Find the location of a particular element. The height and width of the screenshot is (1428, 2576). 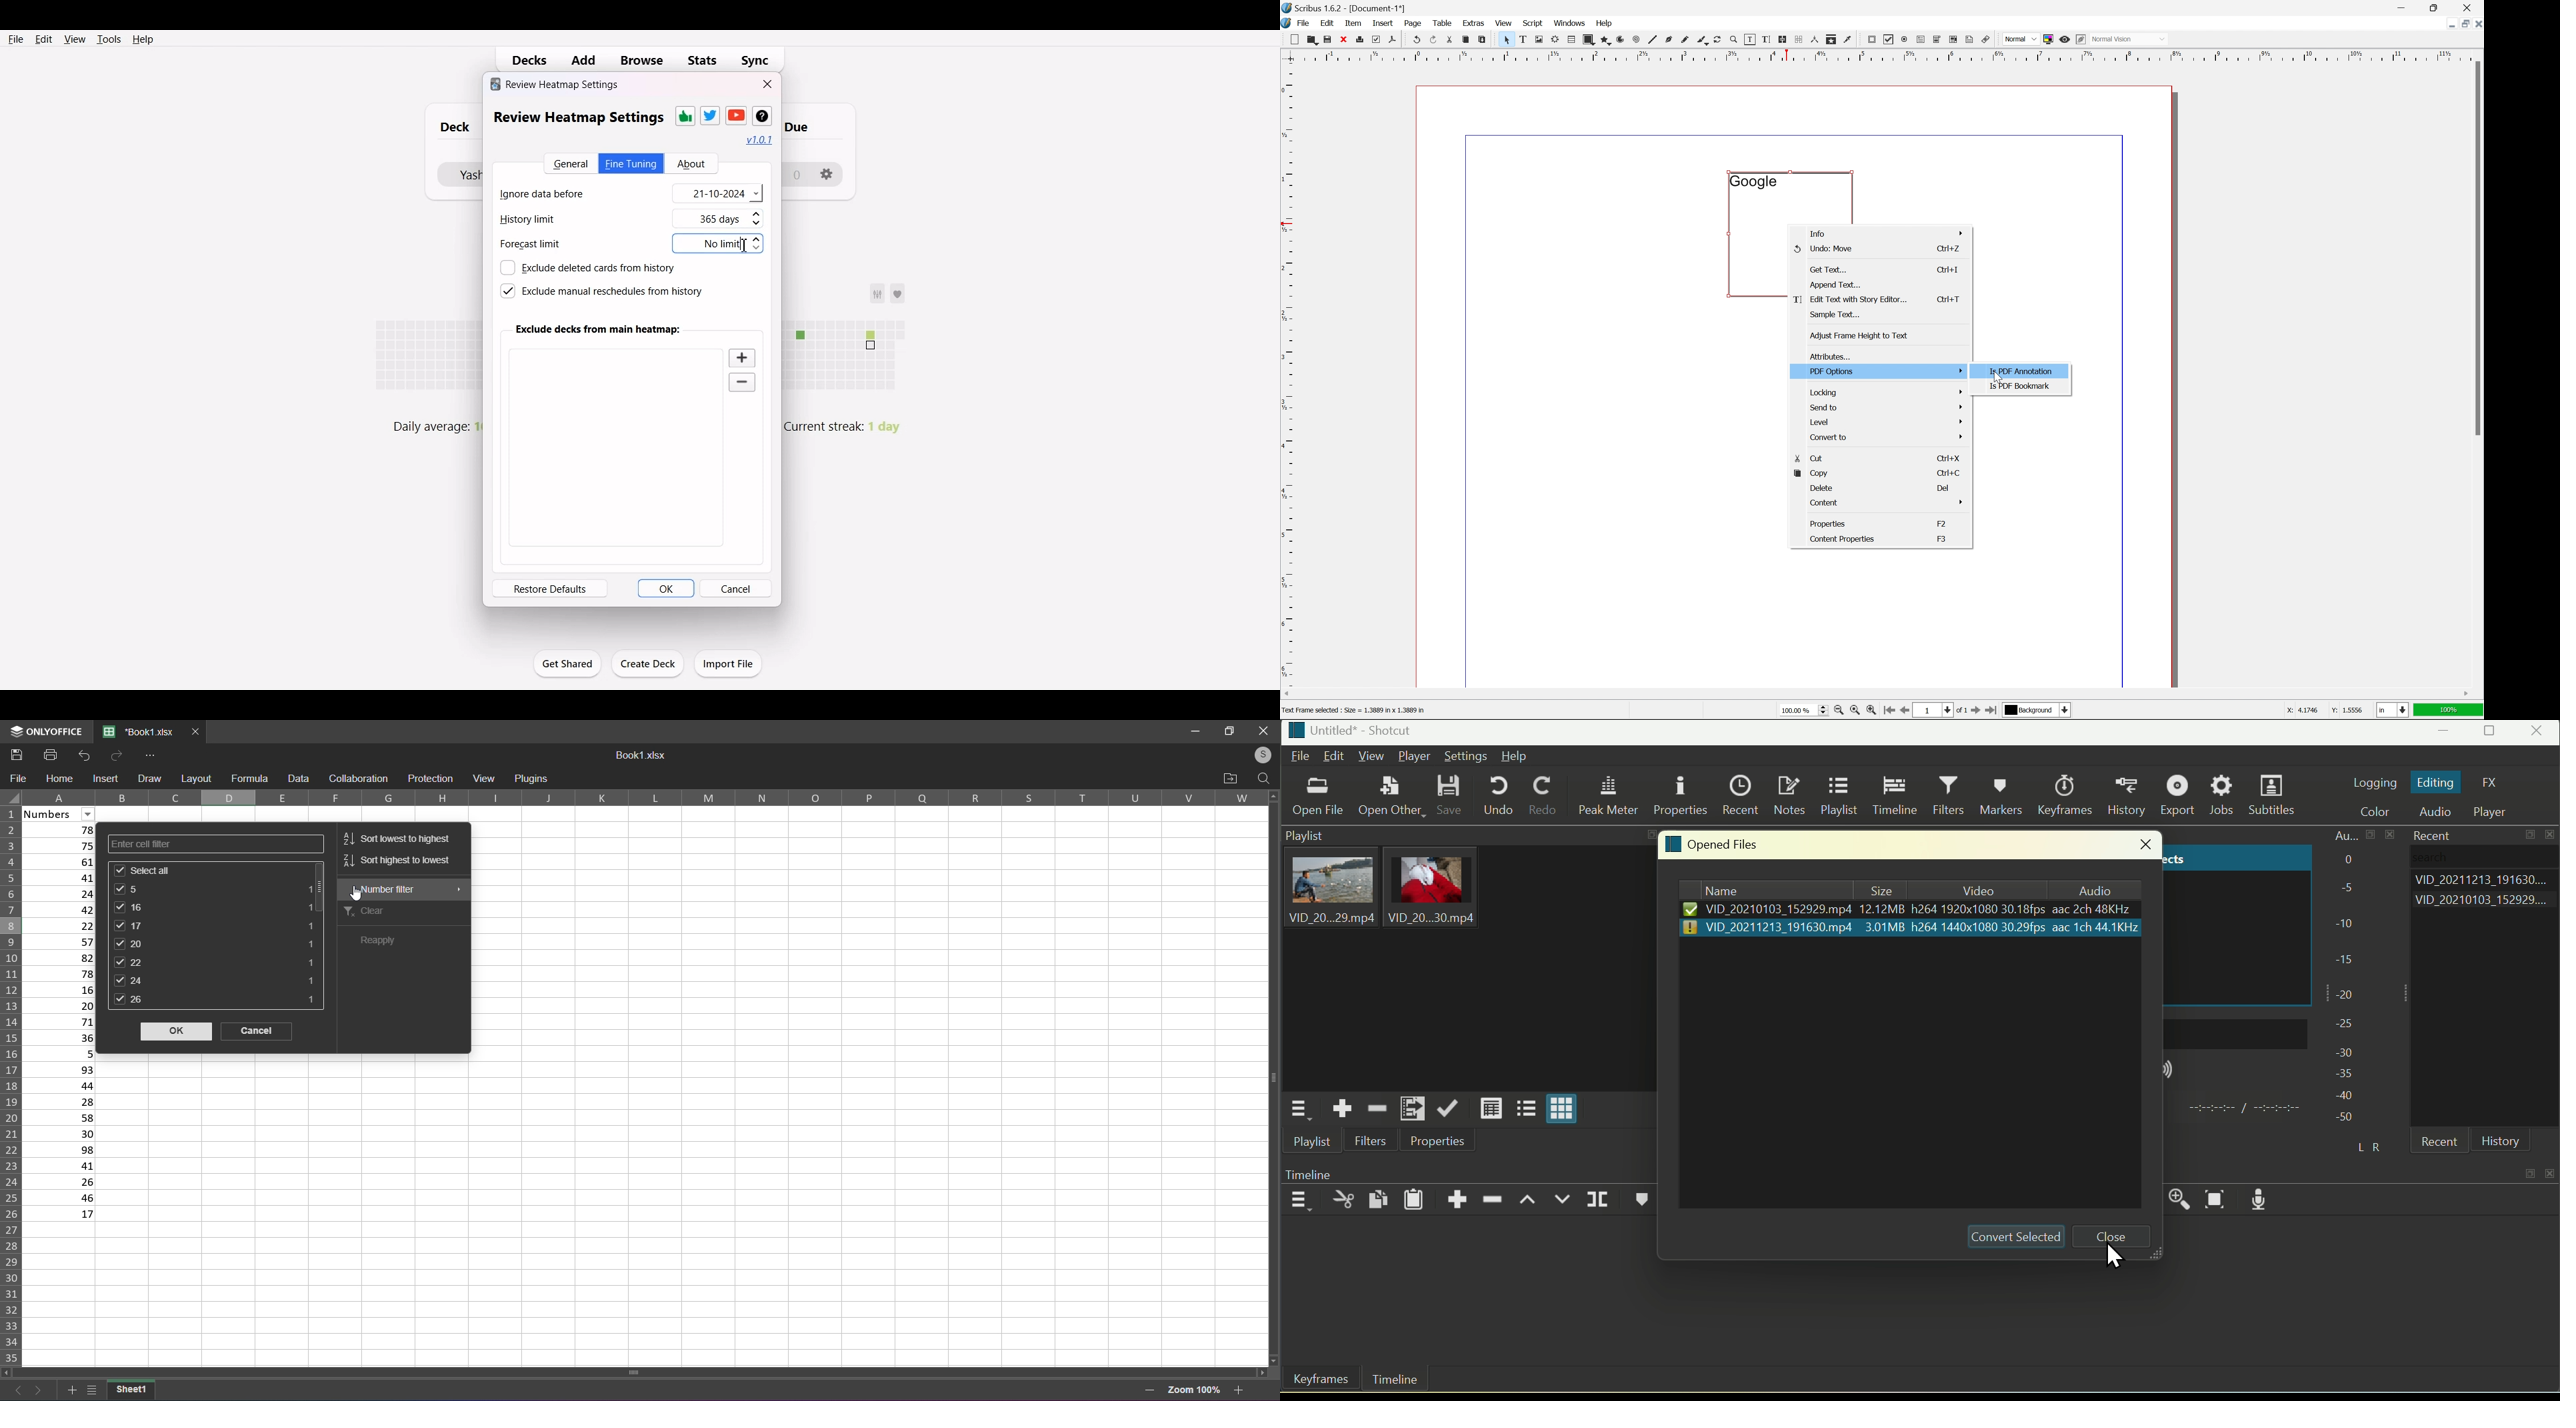

About is located at coordinates (691, 164).